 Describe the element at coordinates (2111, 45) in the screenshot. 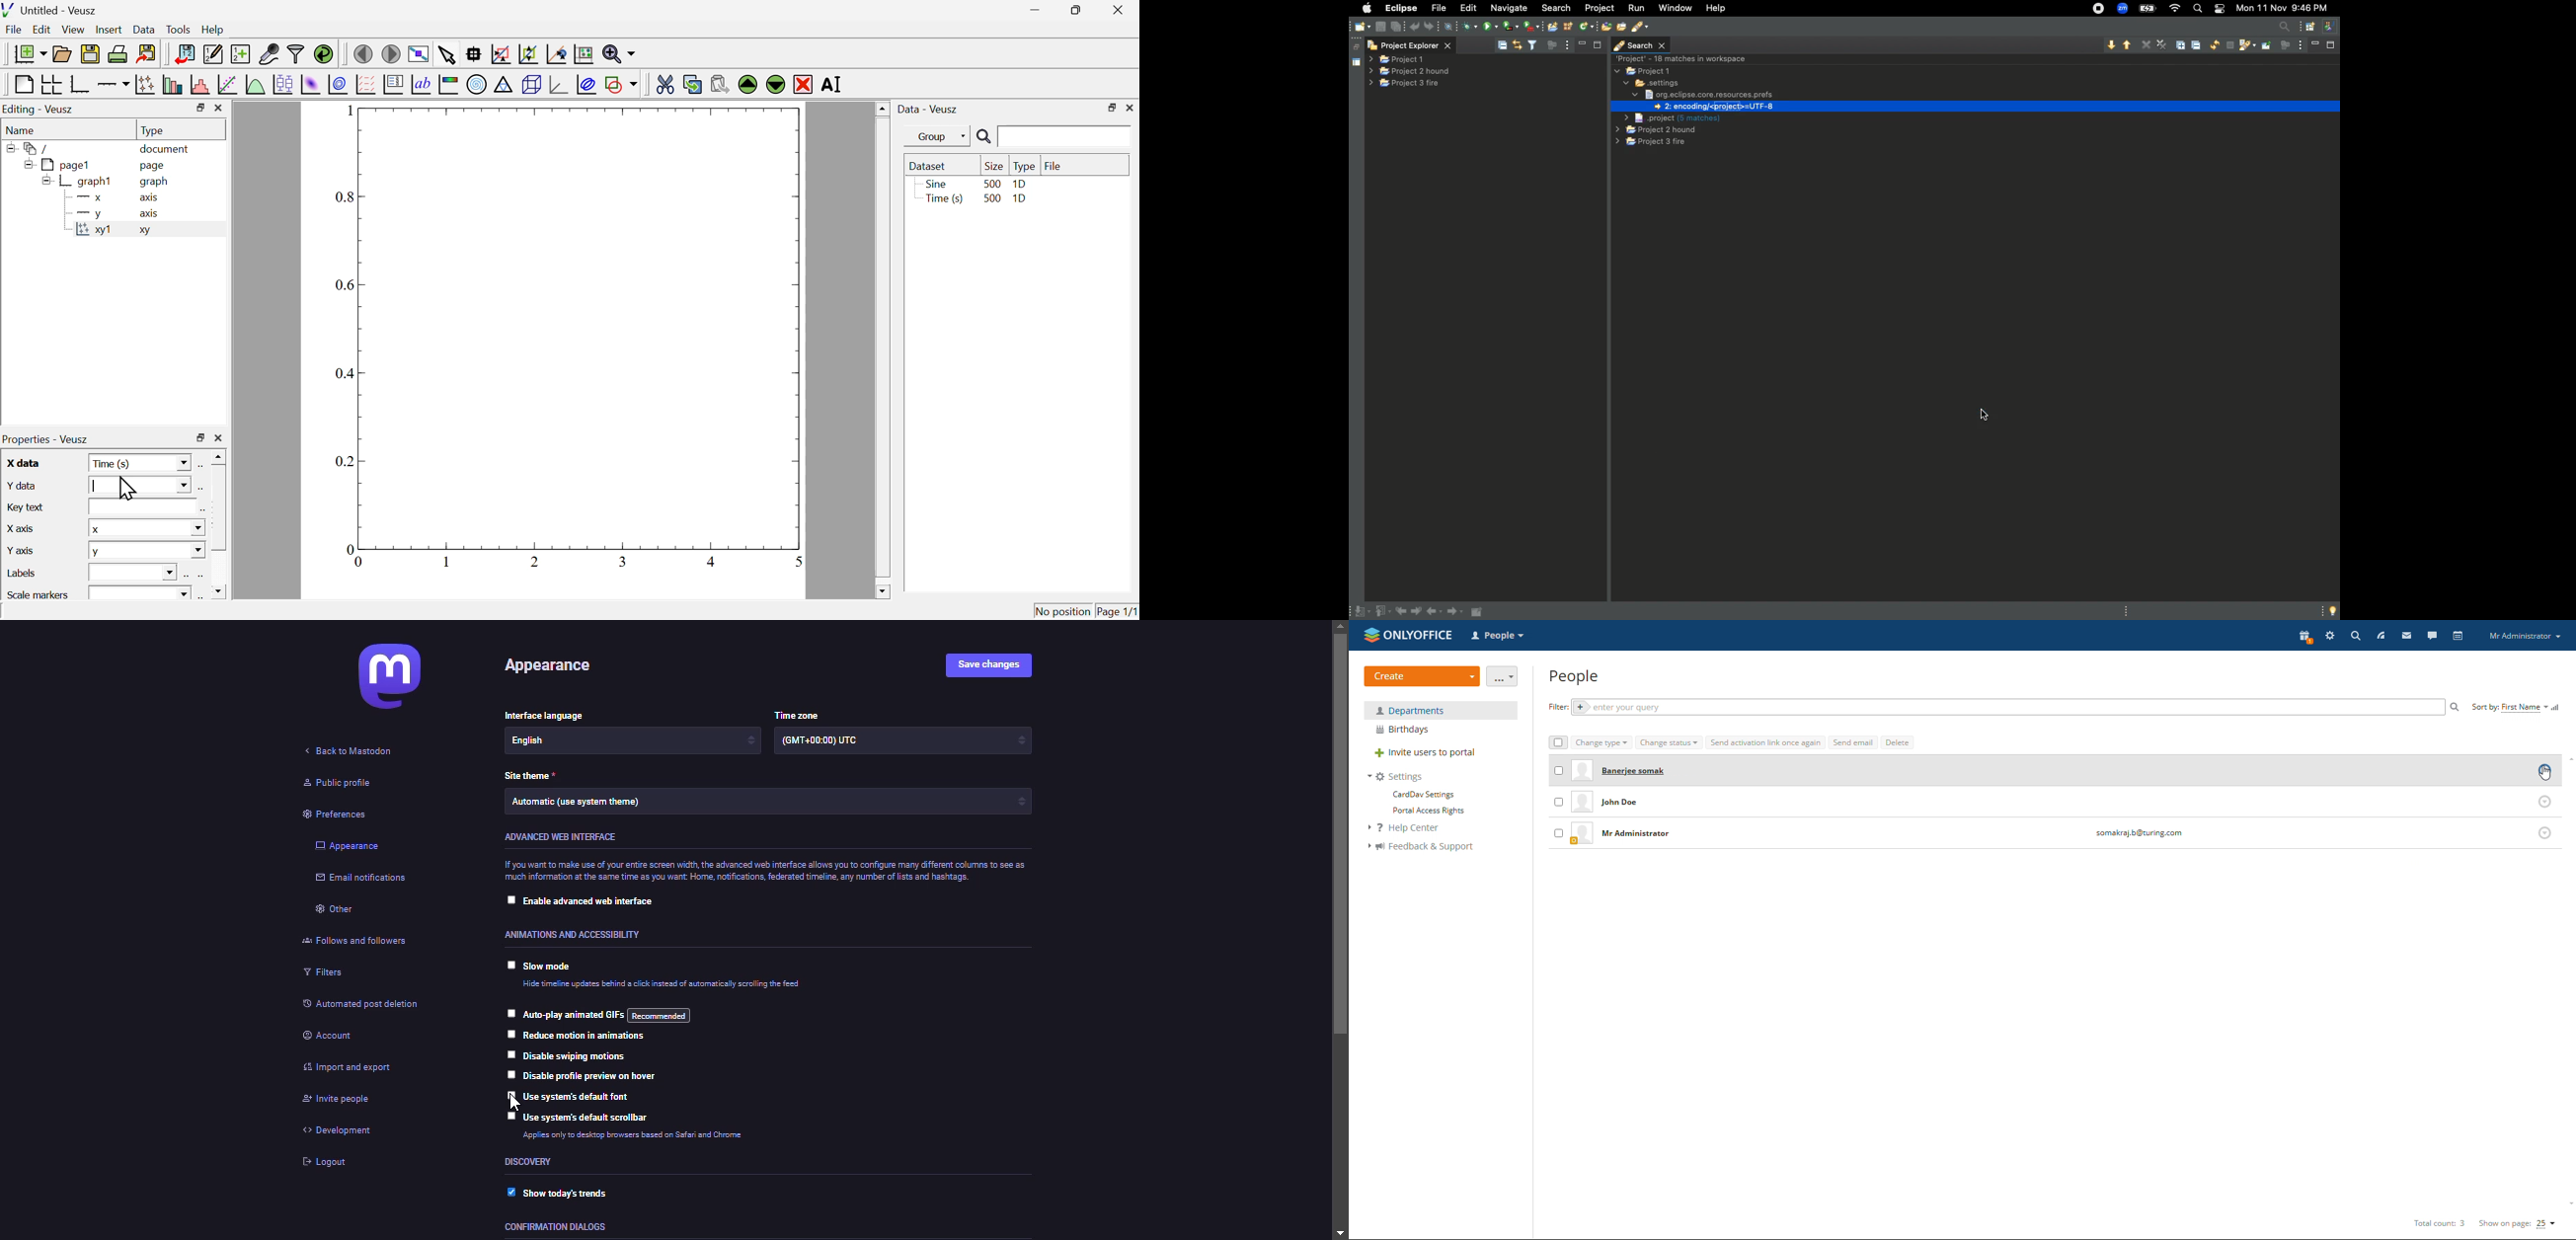

I see `Show next match` at that location.